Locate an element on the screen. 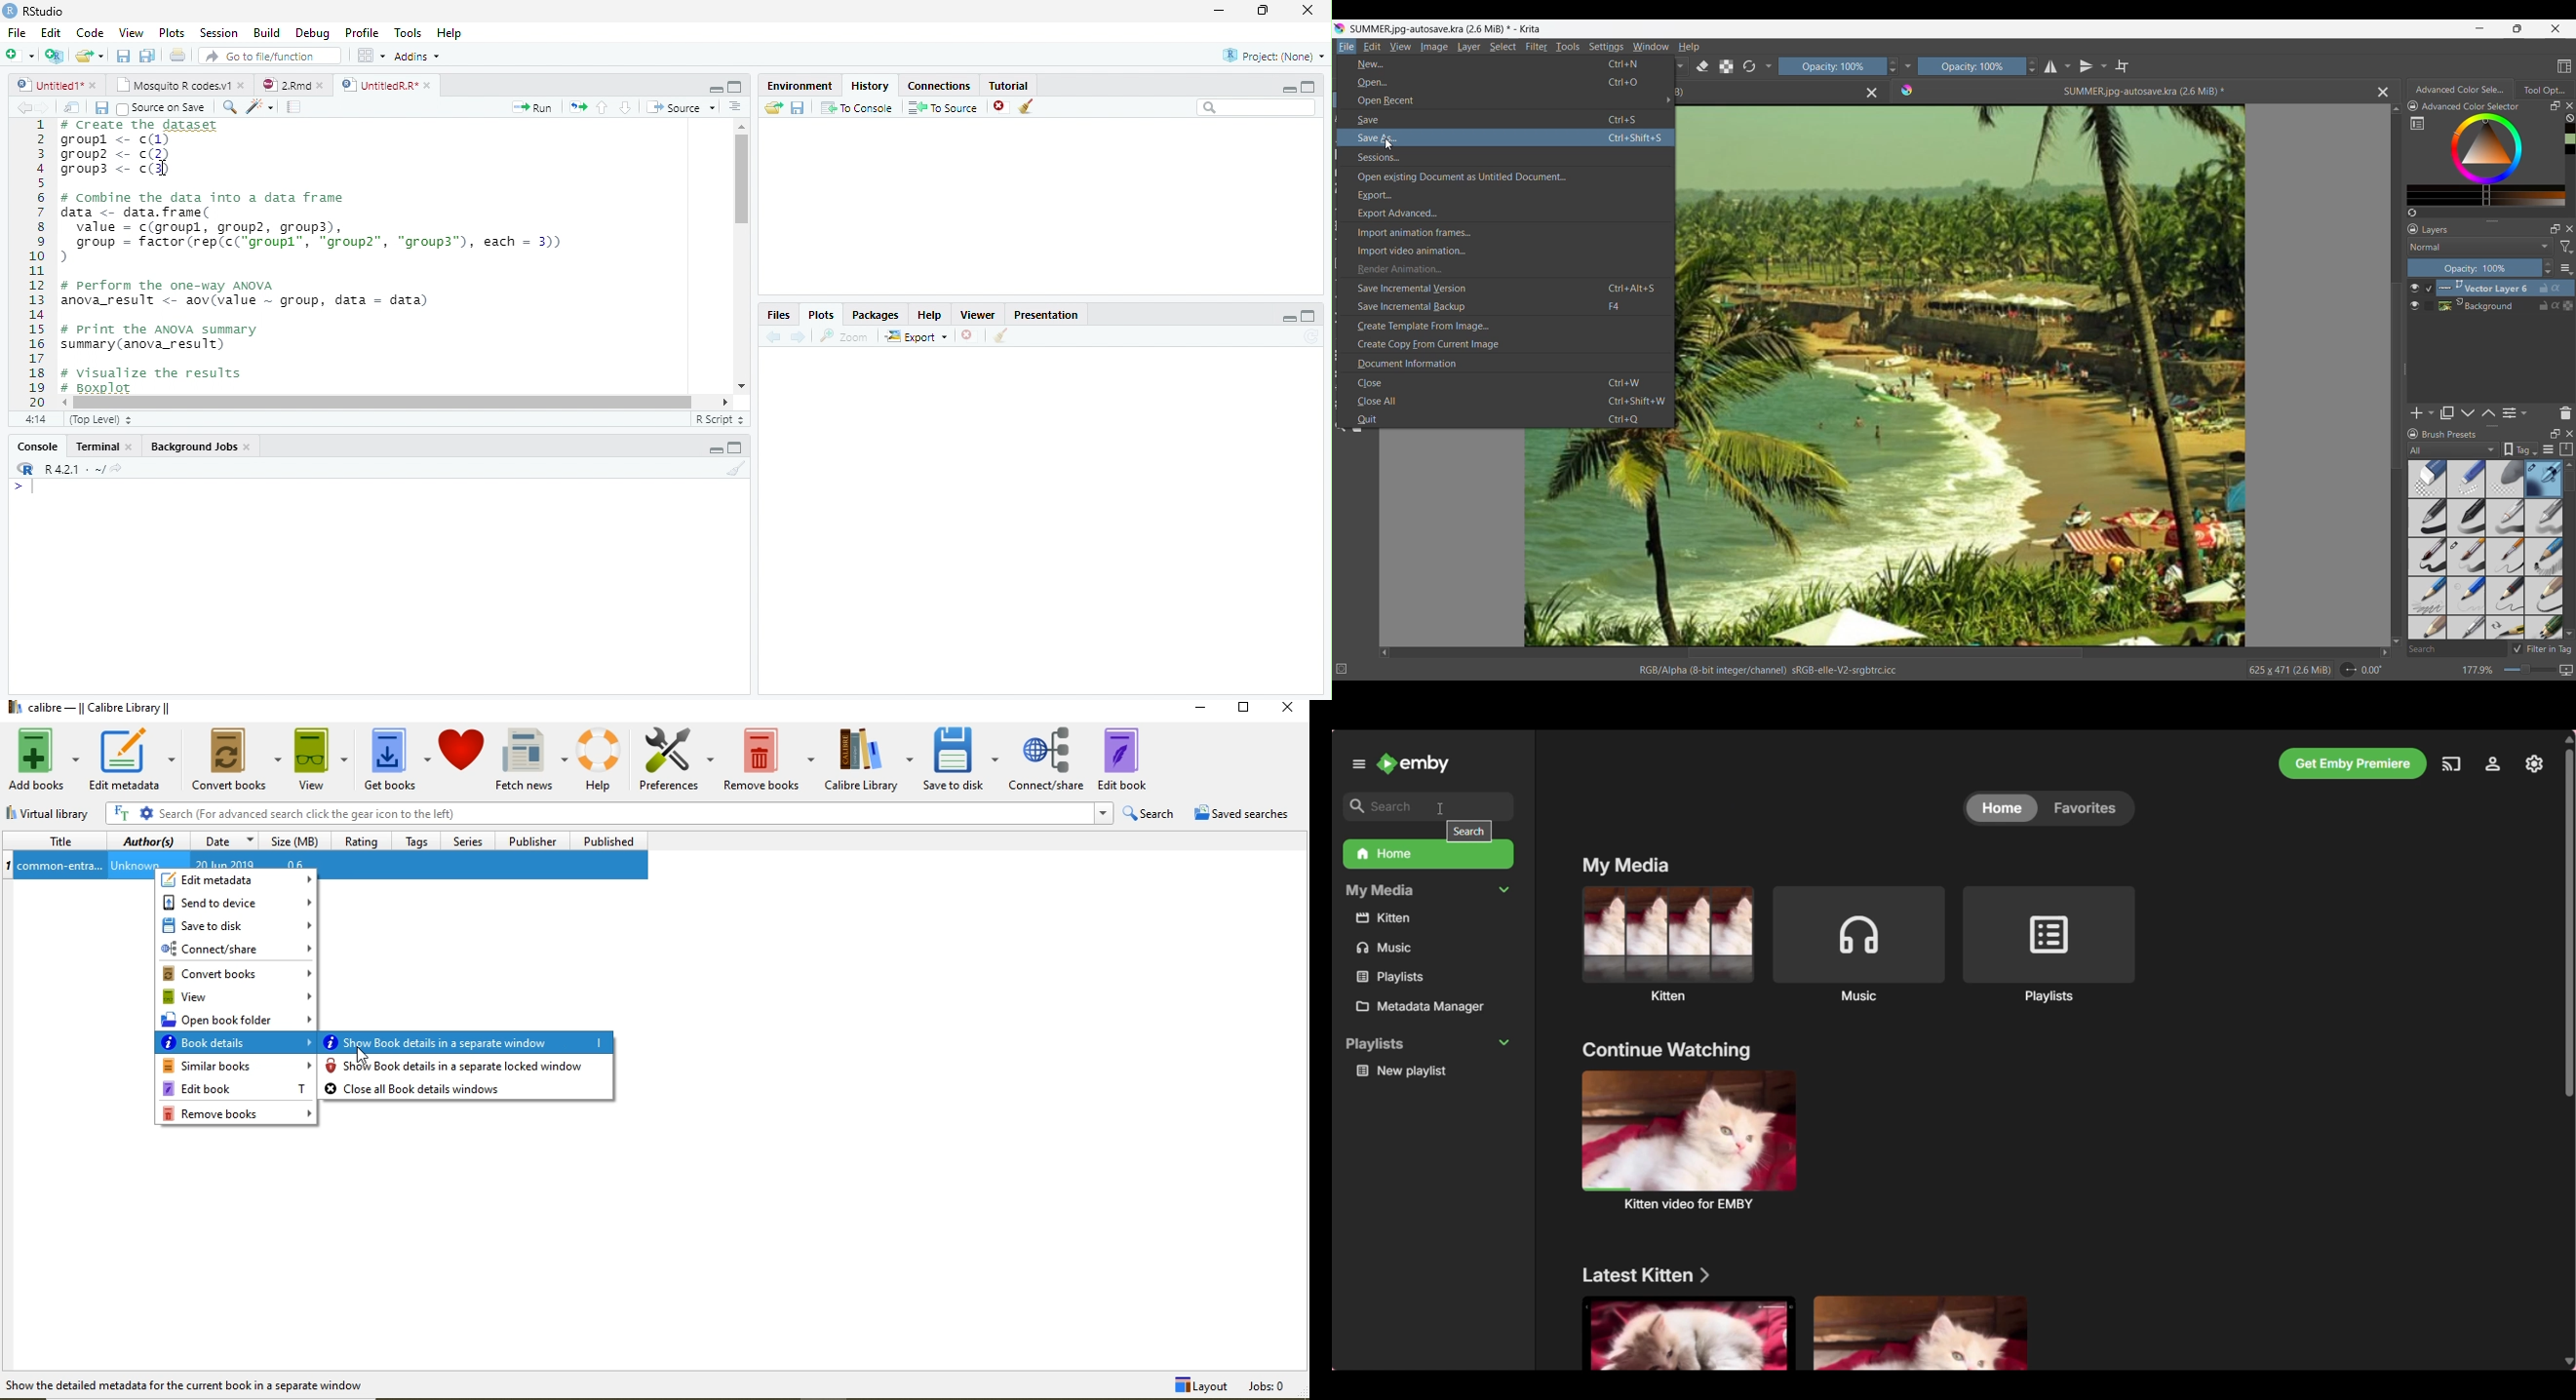 This screenshot has height=1400, width=2576. close all books details windows is located at coordinates (468, 1089).